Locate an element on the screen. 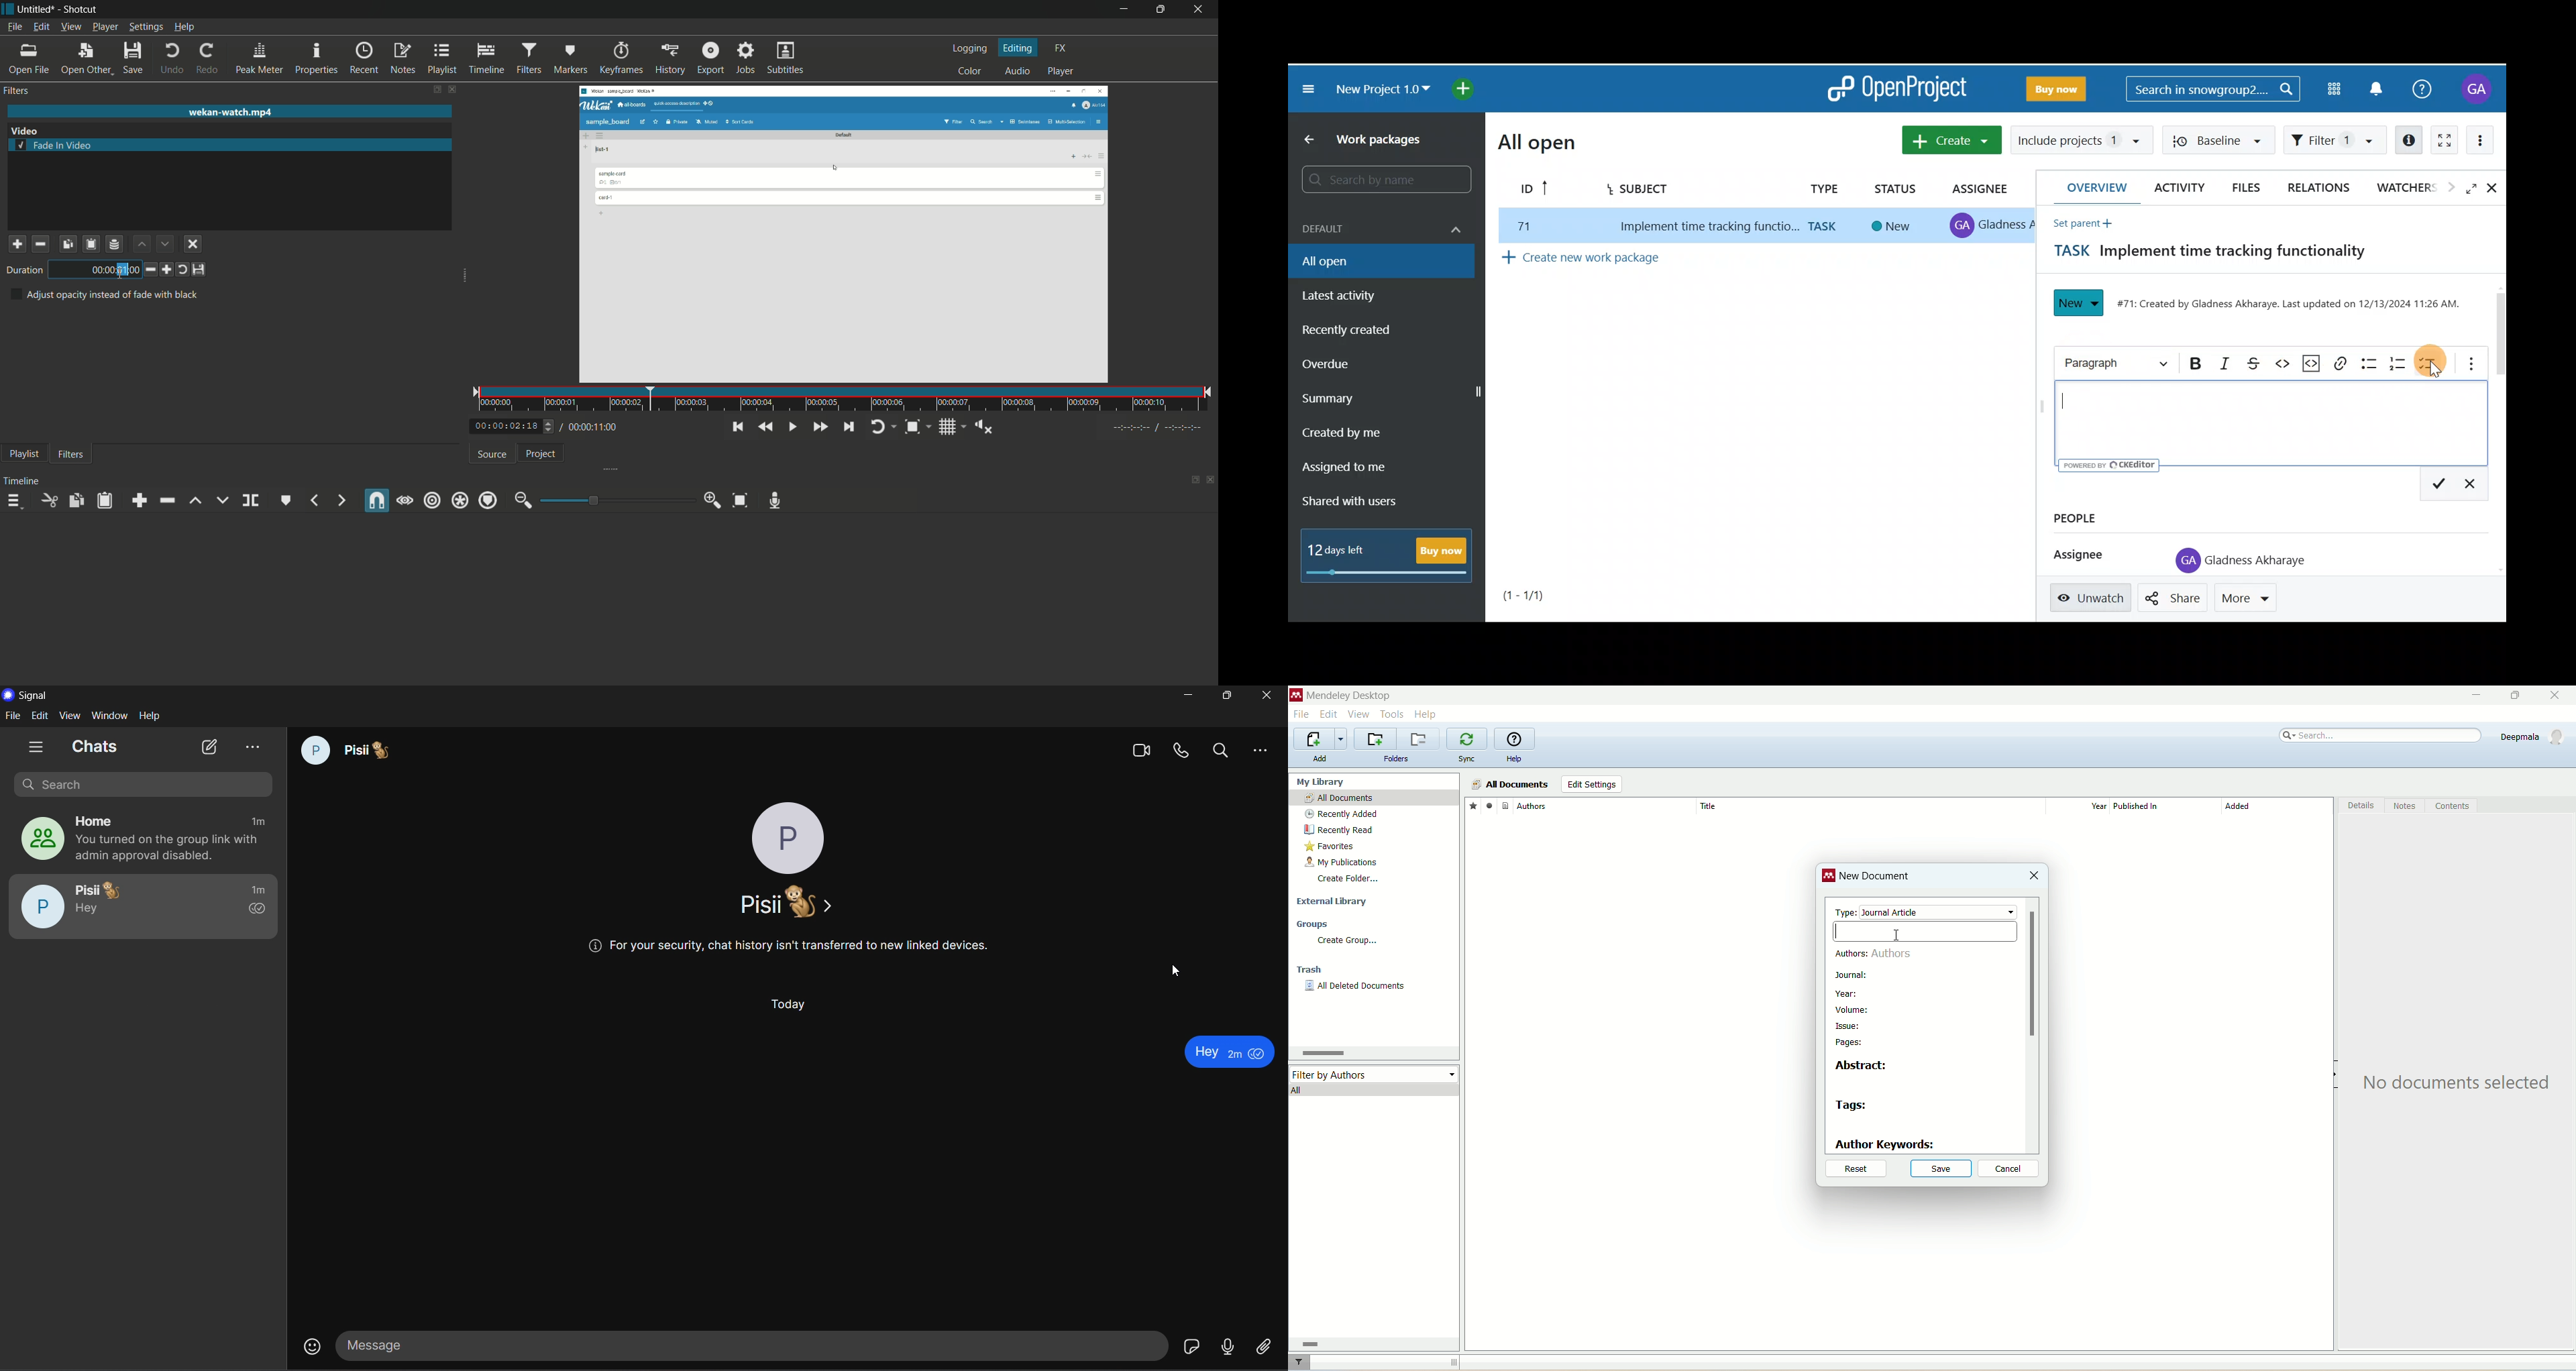 The image size is (2576, 1372). move filter down is located at coordinates (165, 244).